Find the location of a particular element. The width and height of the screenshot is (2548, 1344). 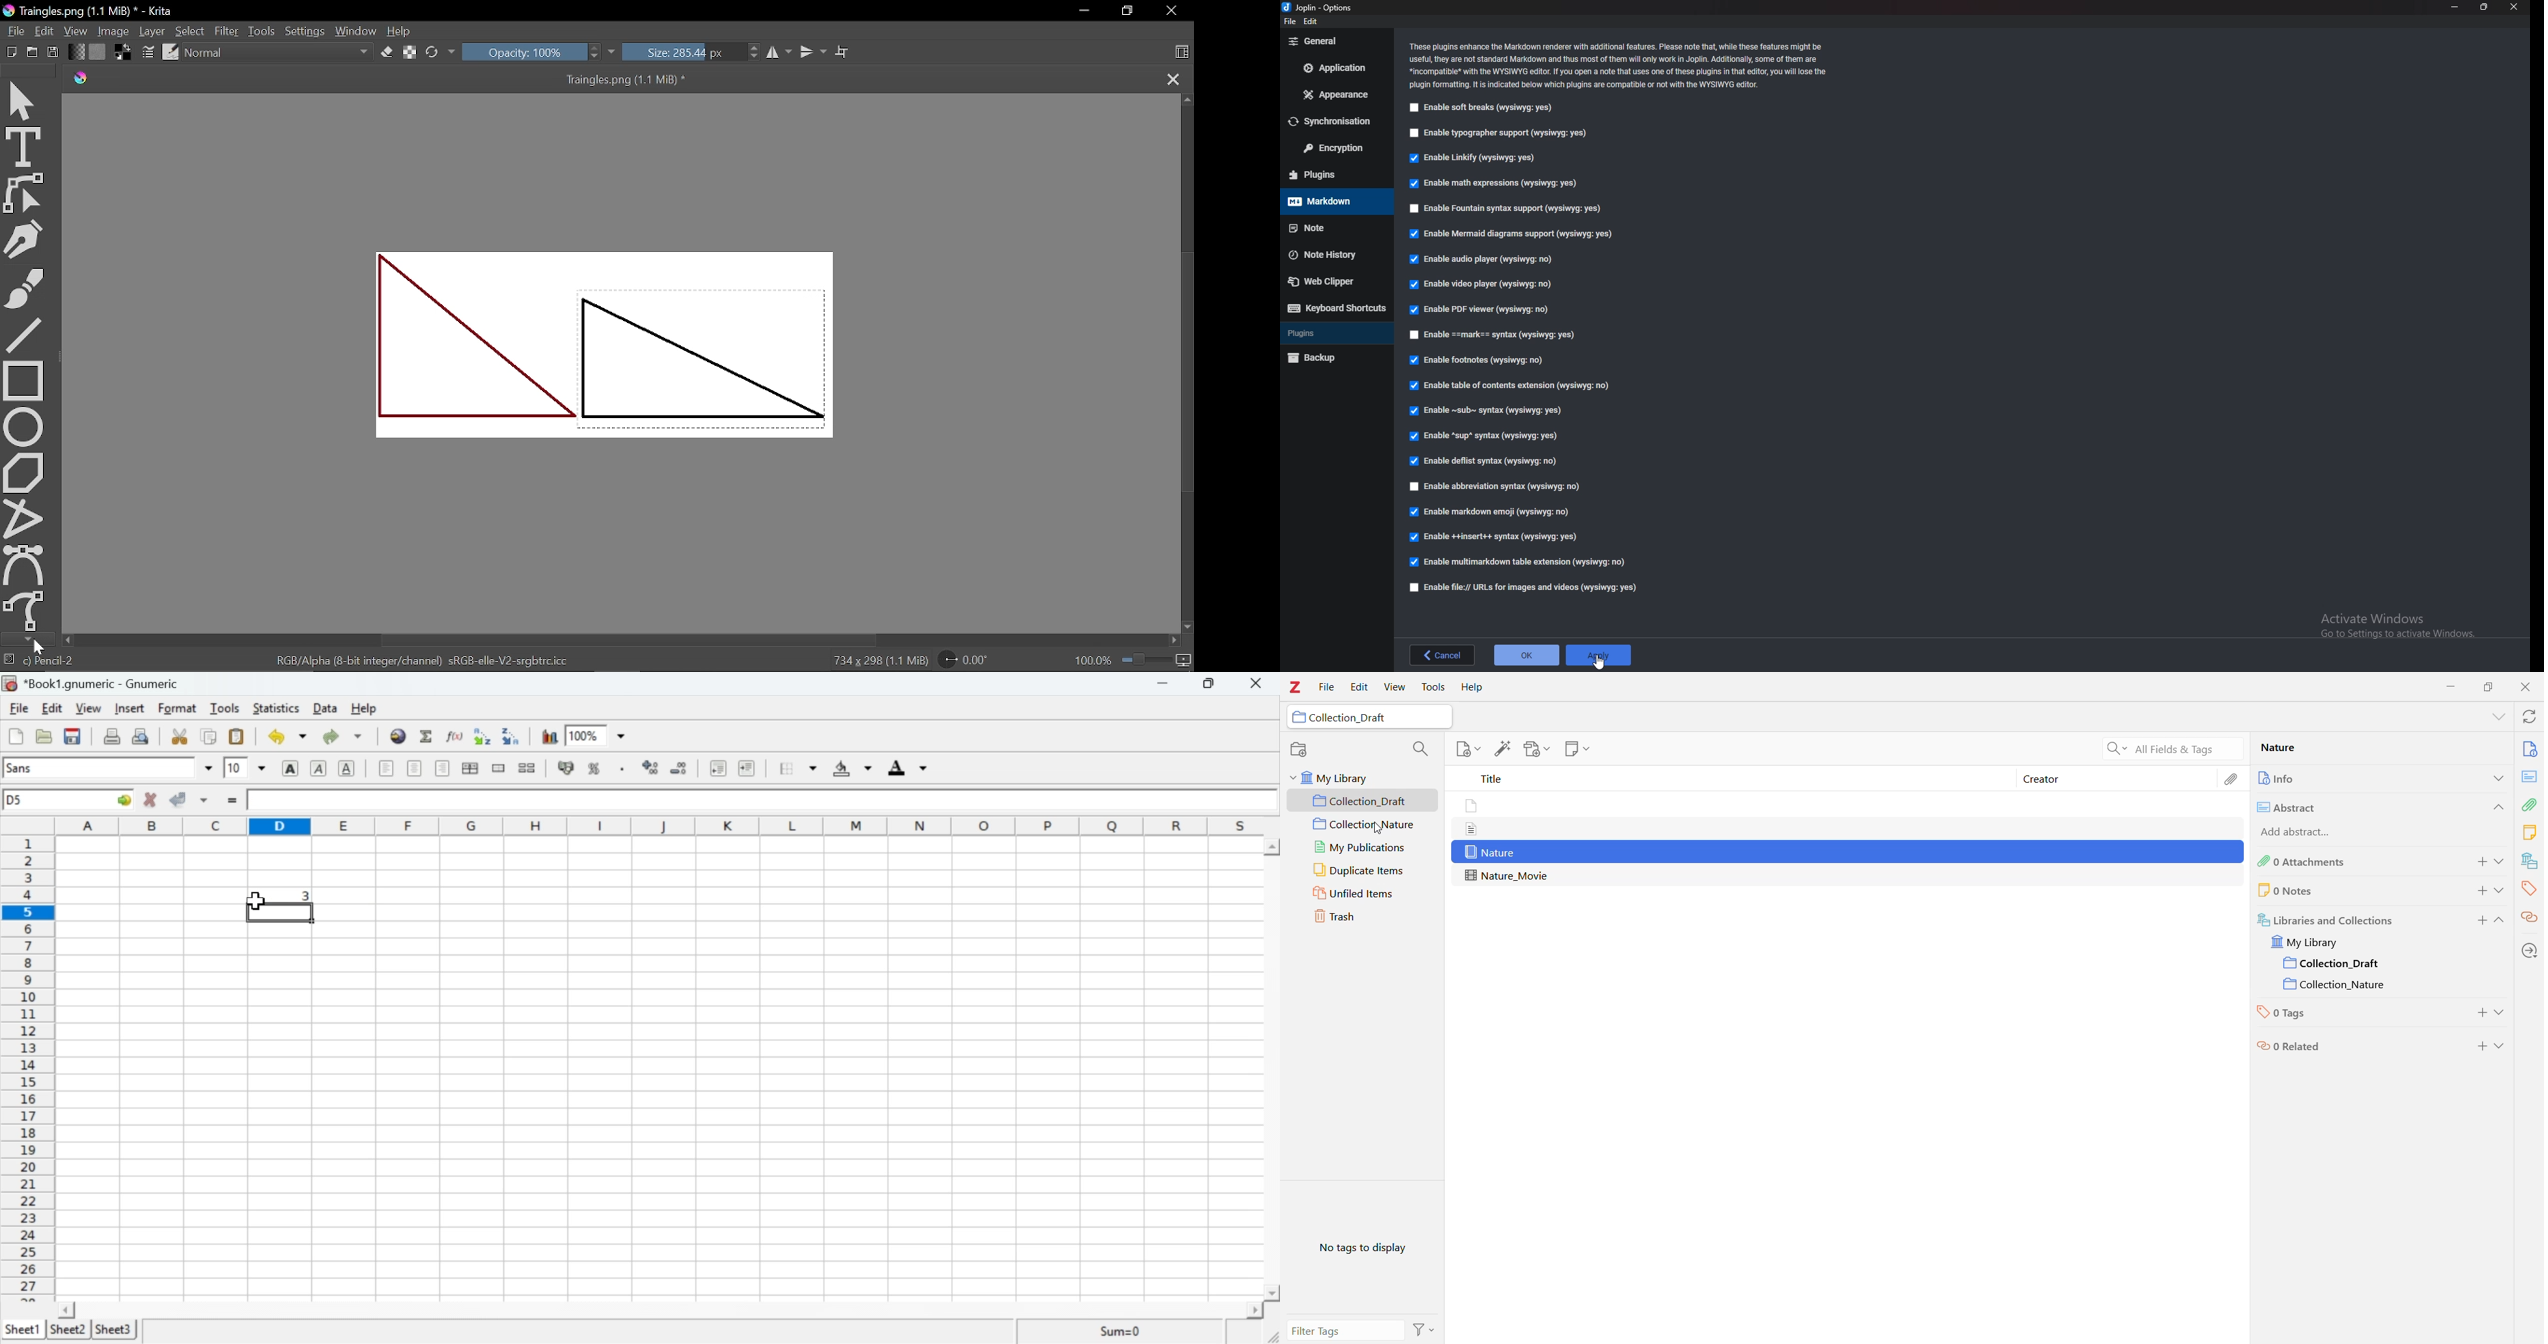

Line tool is located at coordinates (26, 333).